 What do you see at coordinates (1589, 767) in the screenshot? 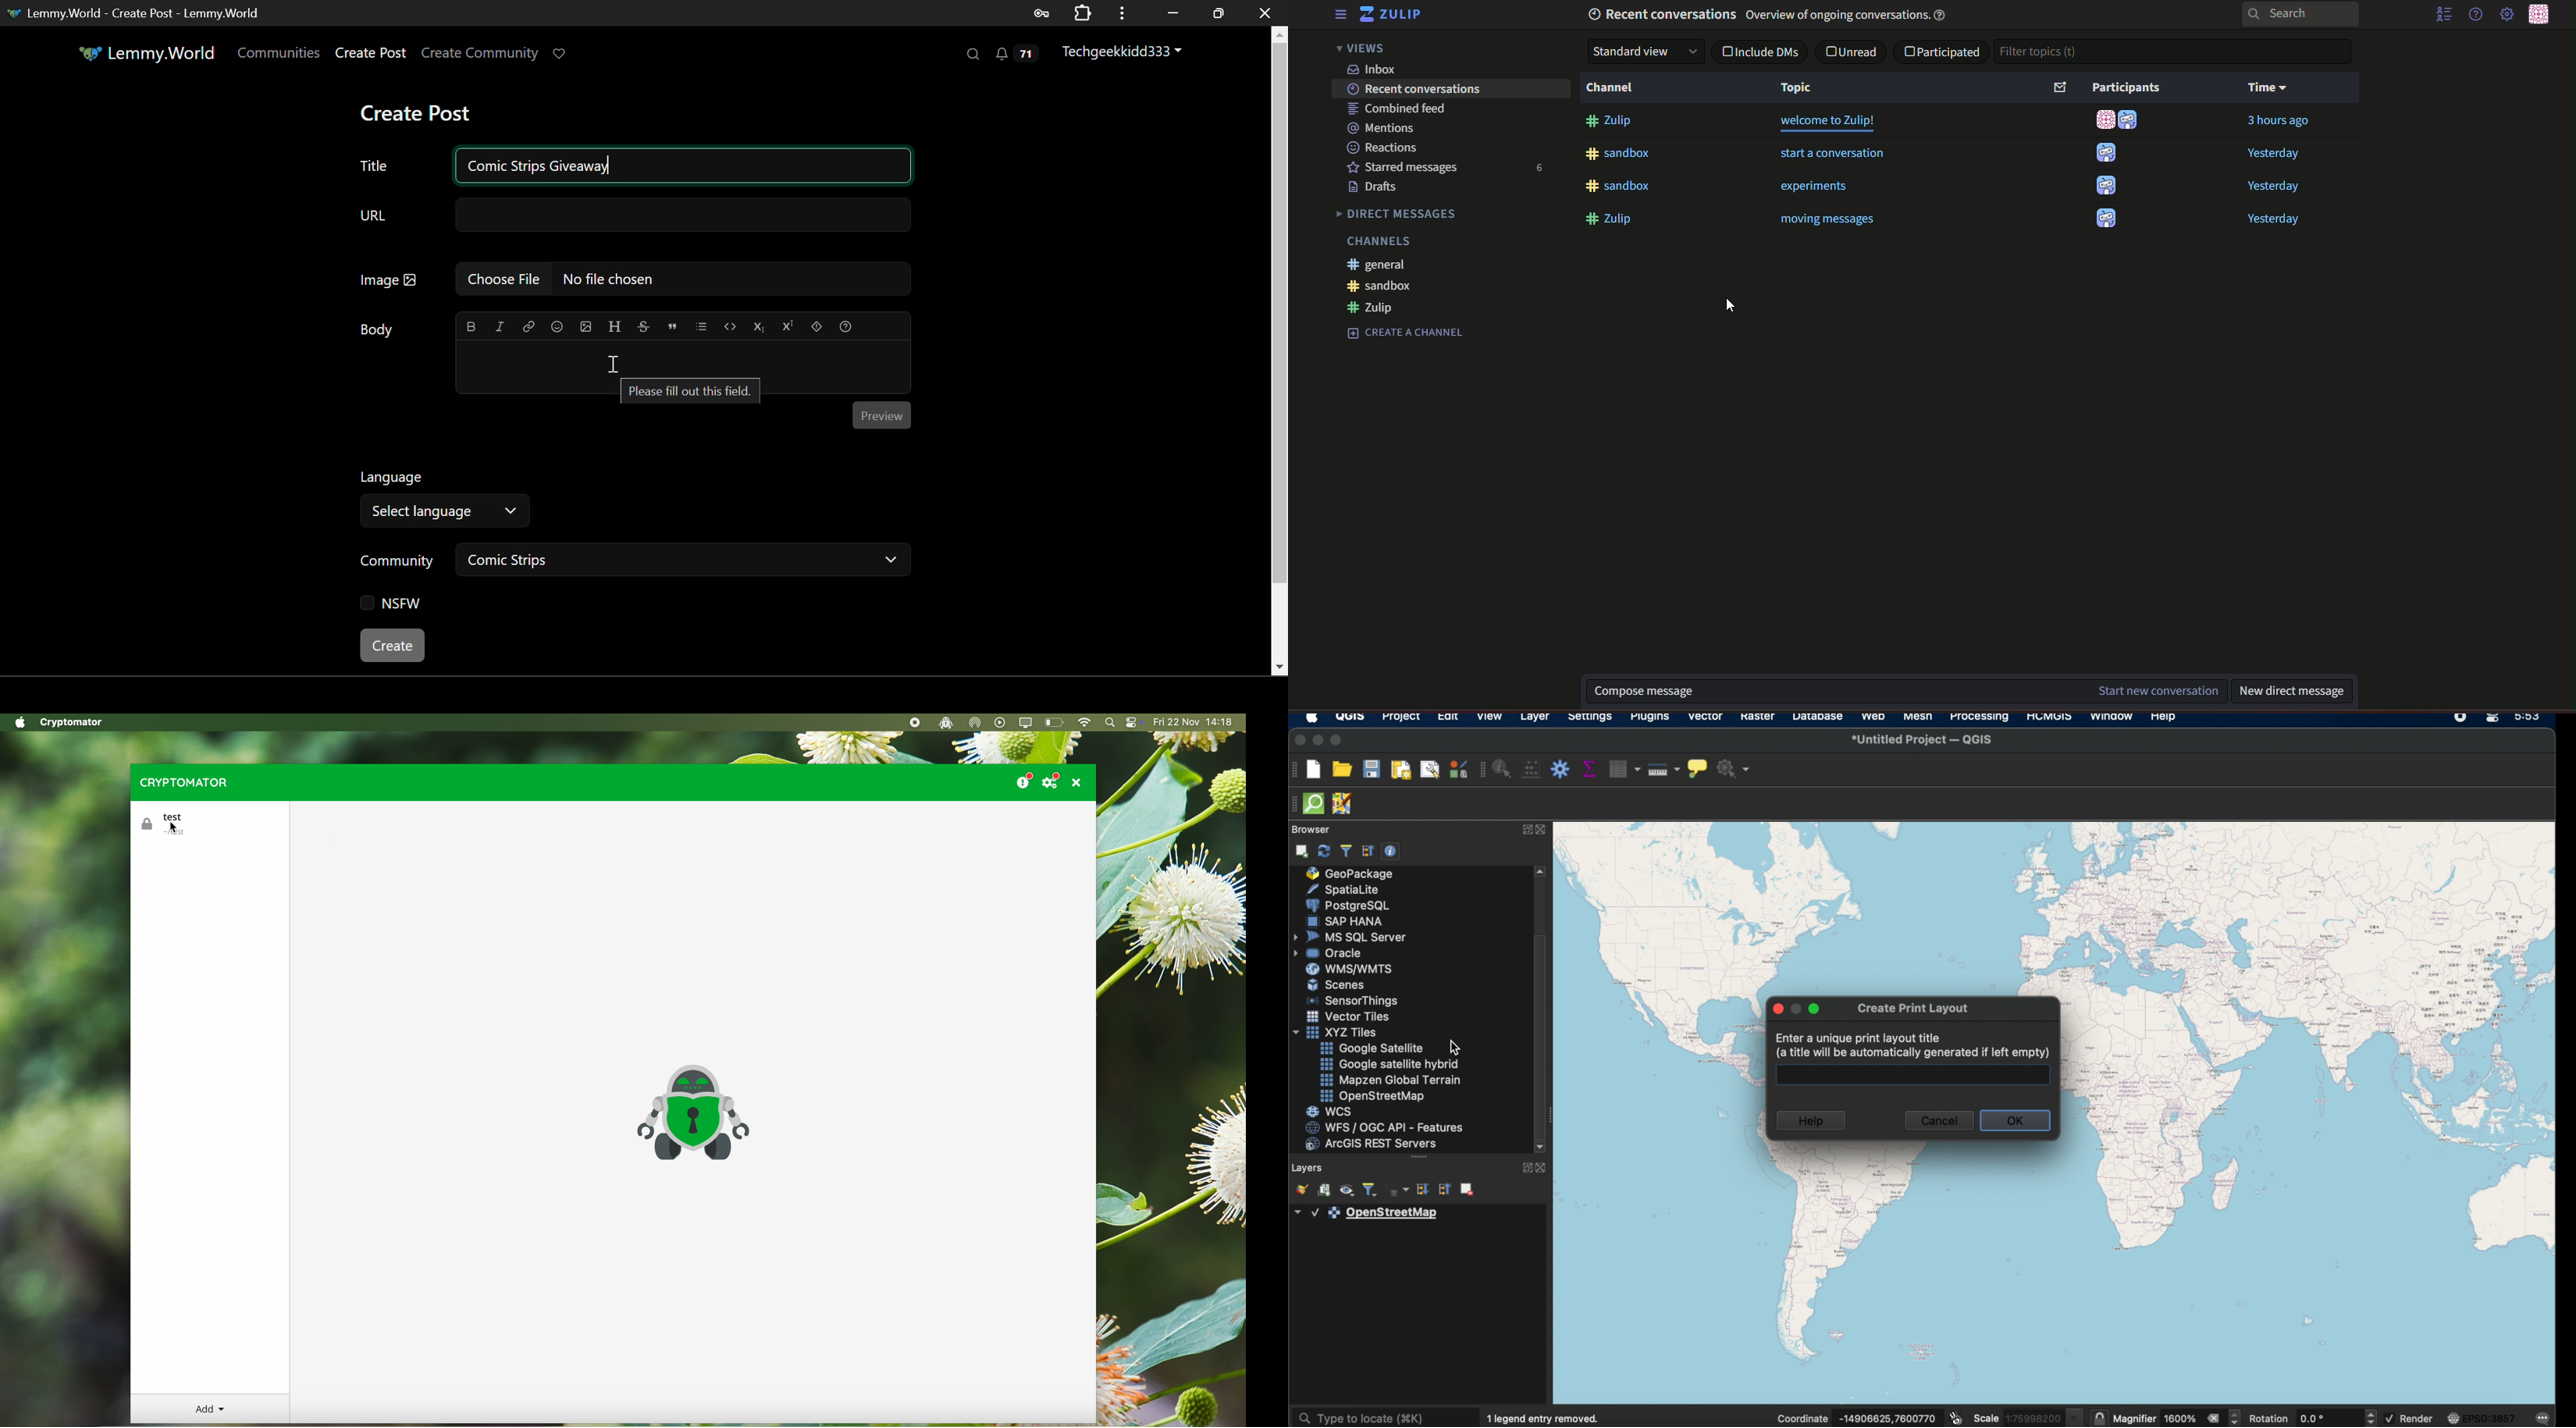
I see `show statistical summary` at bounding box center [1589, 767].